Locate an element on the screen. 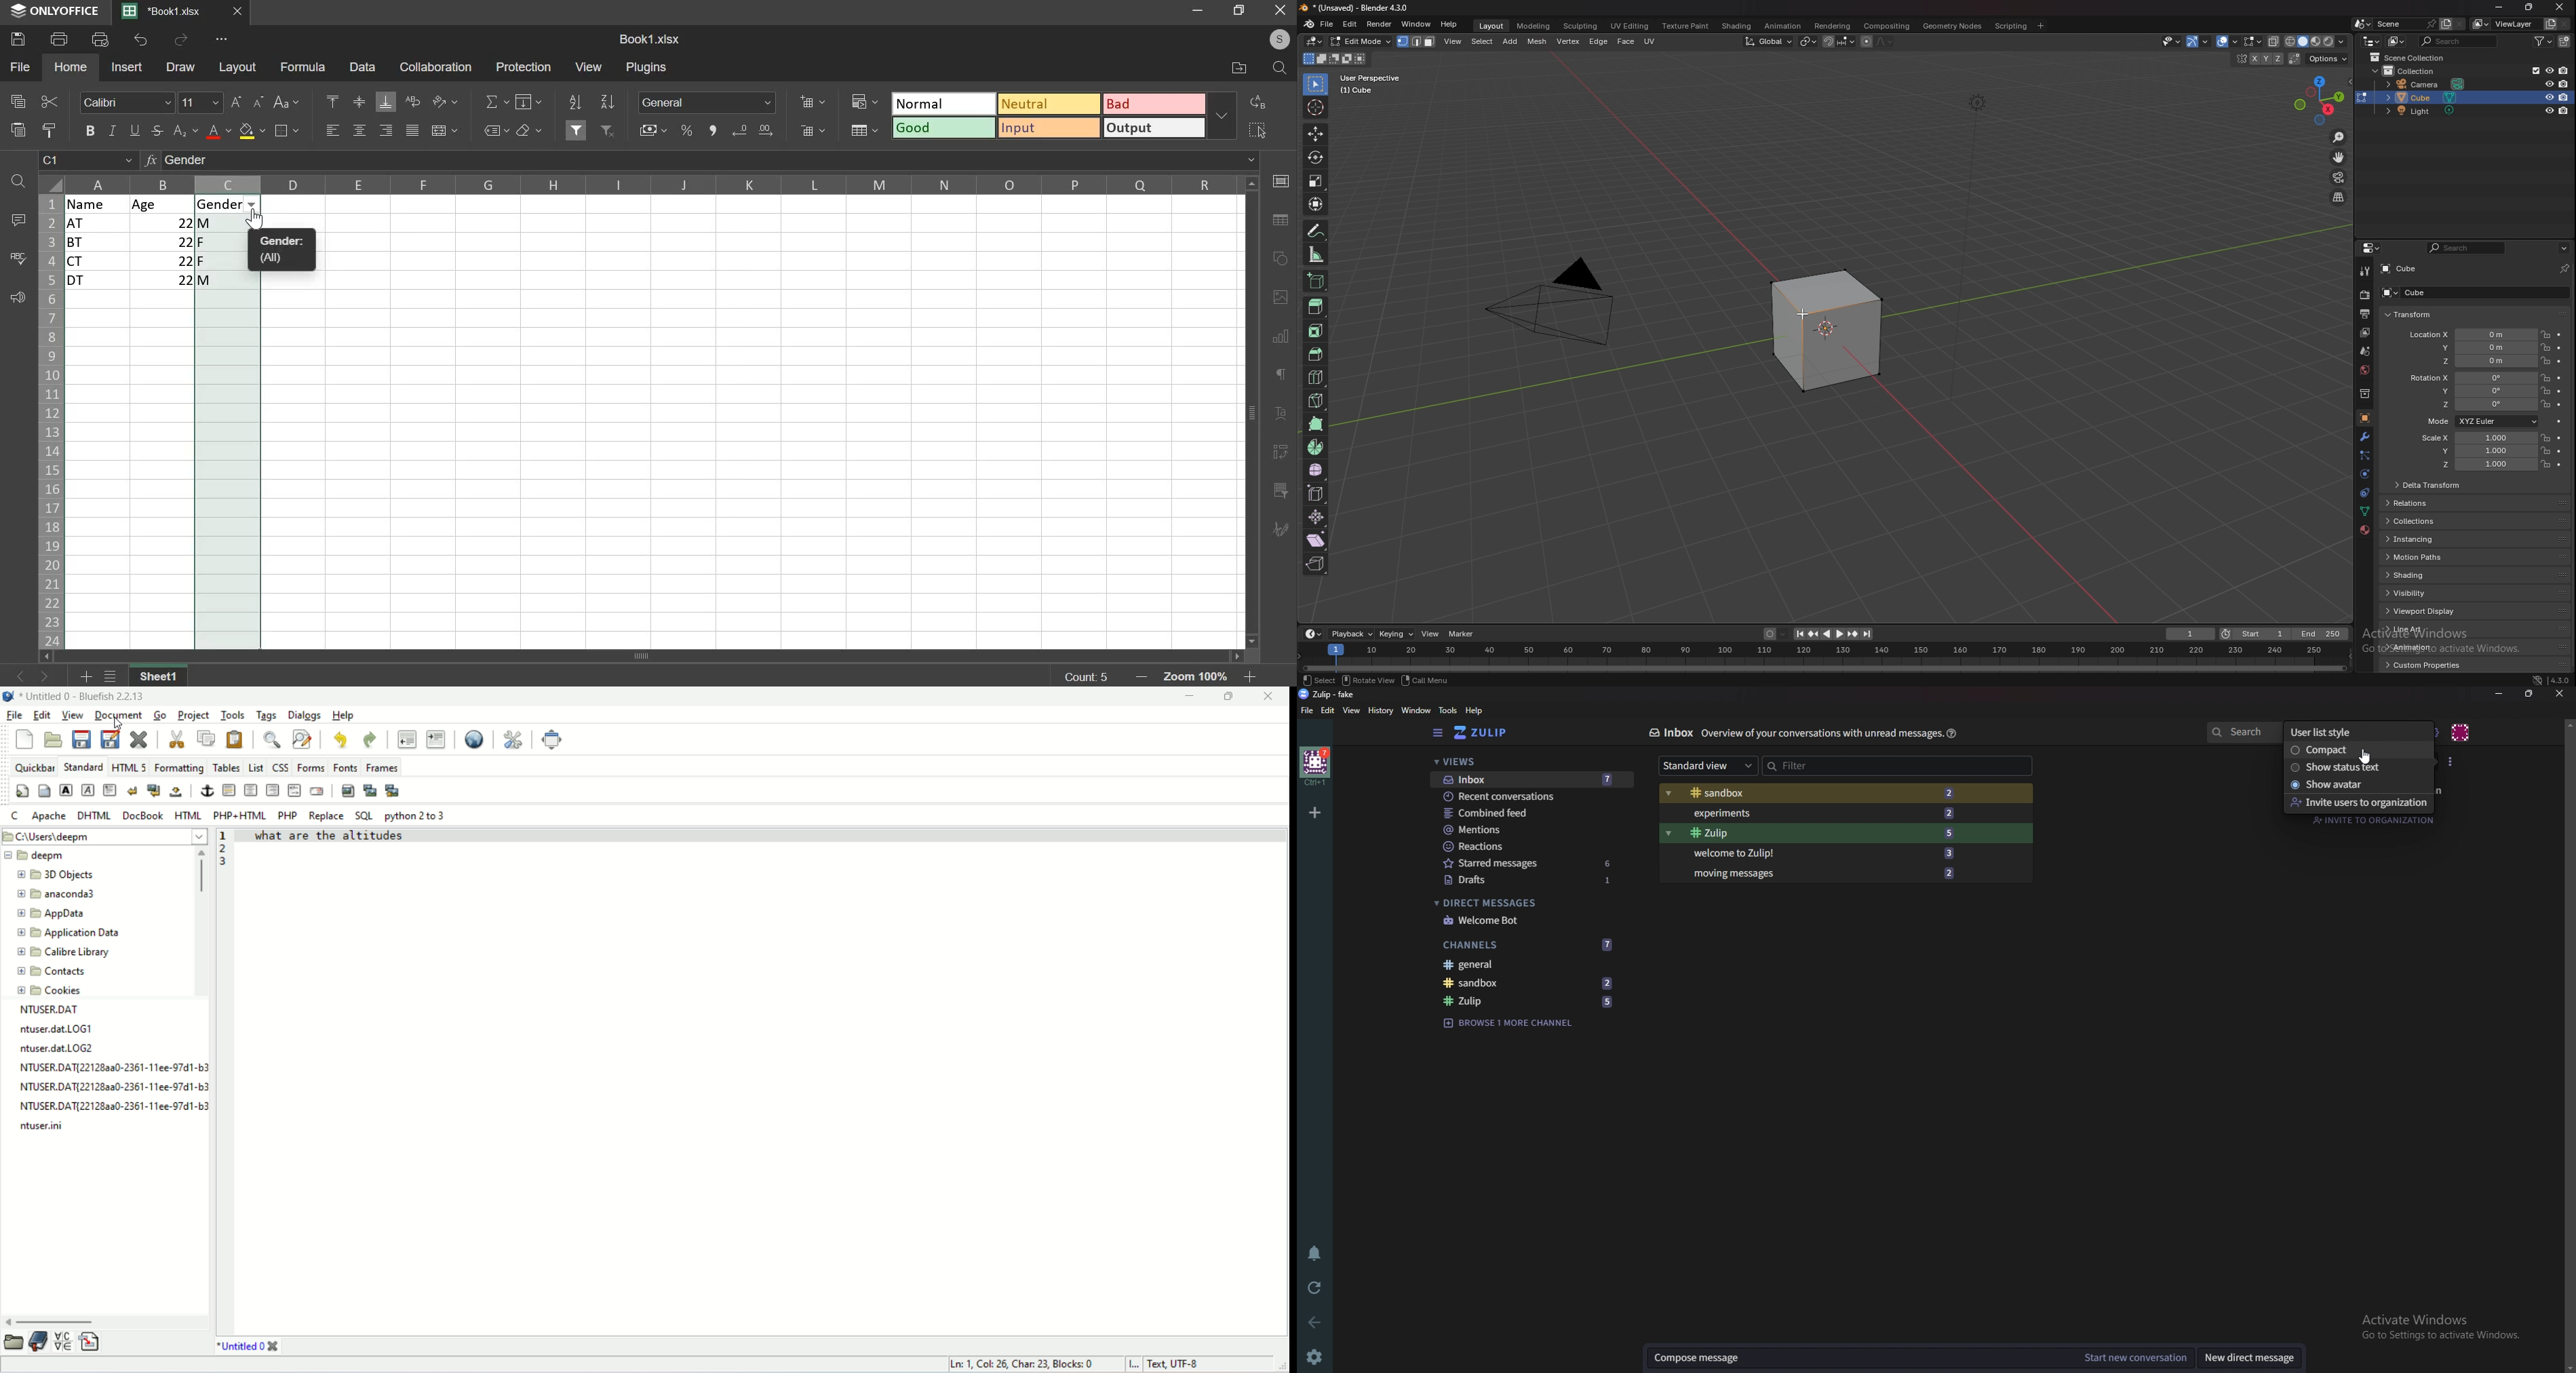 The height and width of the screenshot is (1400, 2576). fullscreen is located at coordinates (553, 739).